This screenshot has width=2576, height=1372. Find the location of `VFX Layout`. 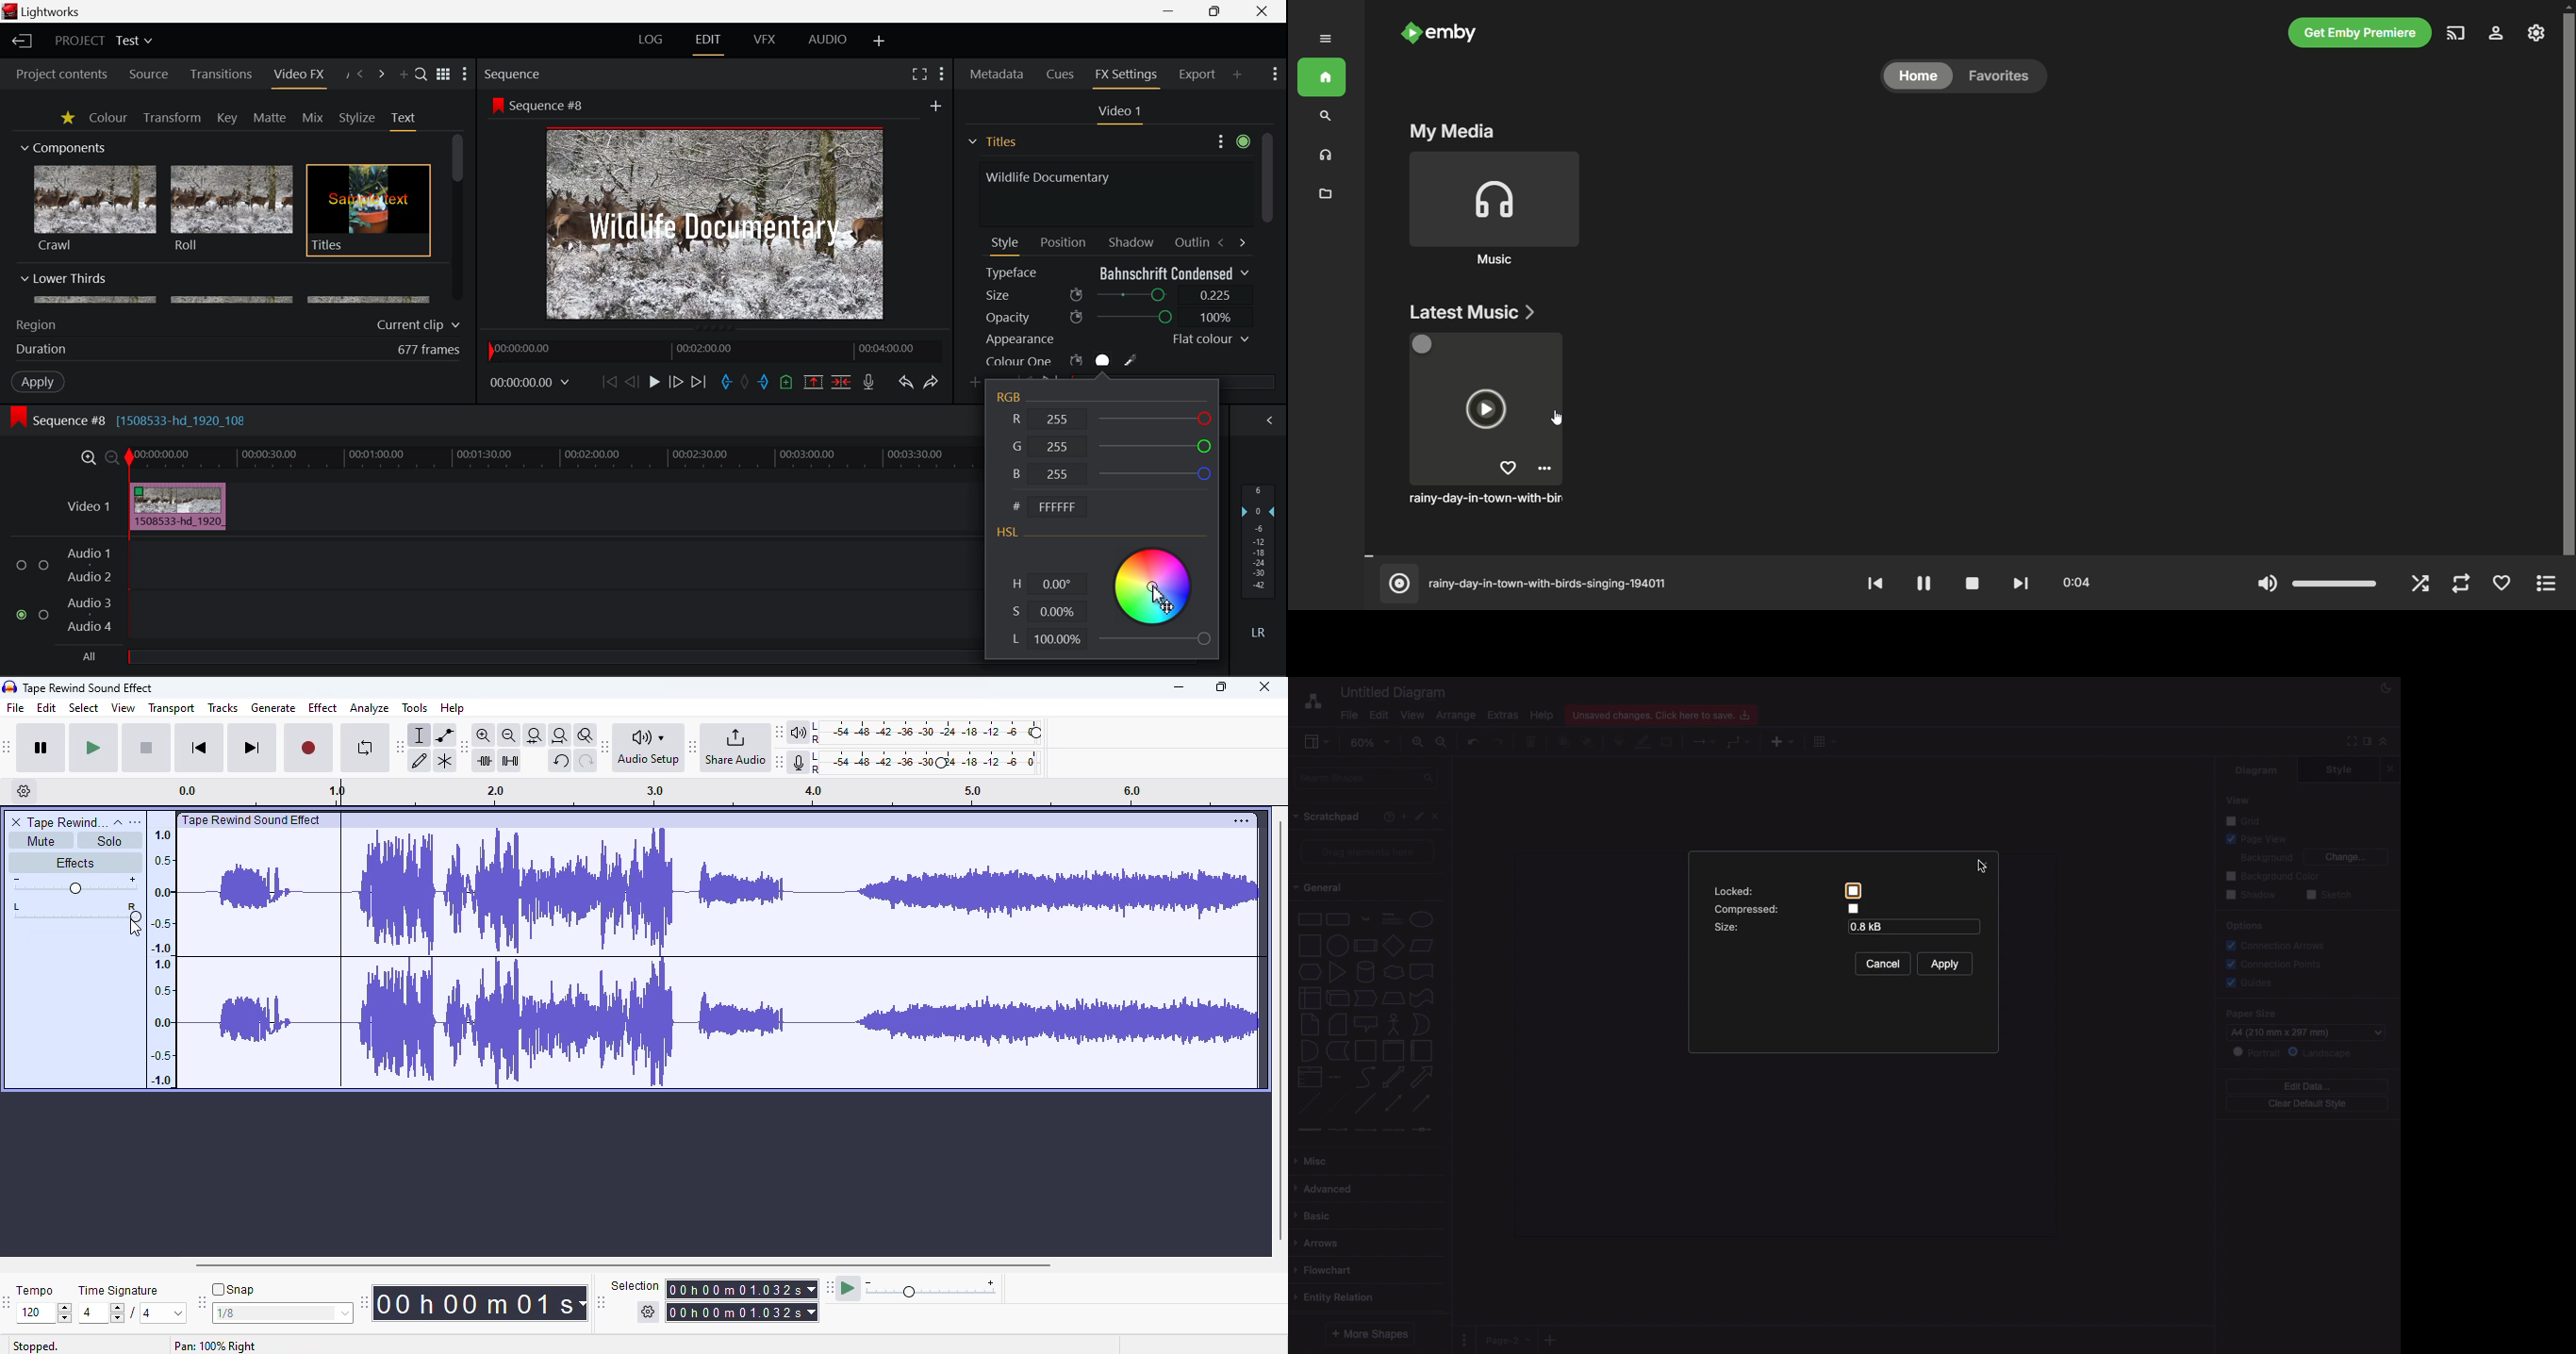

VFX Layout is located at coordinates (764, 40).